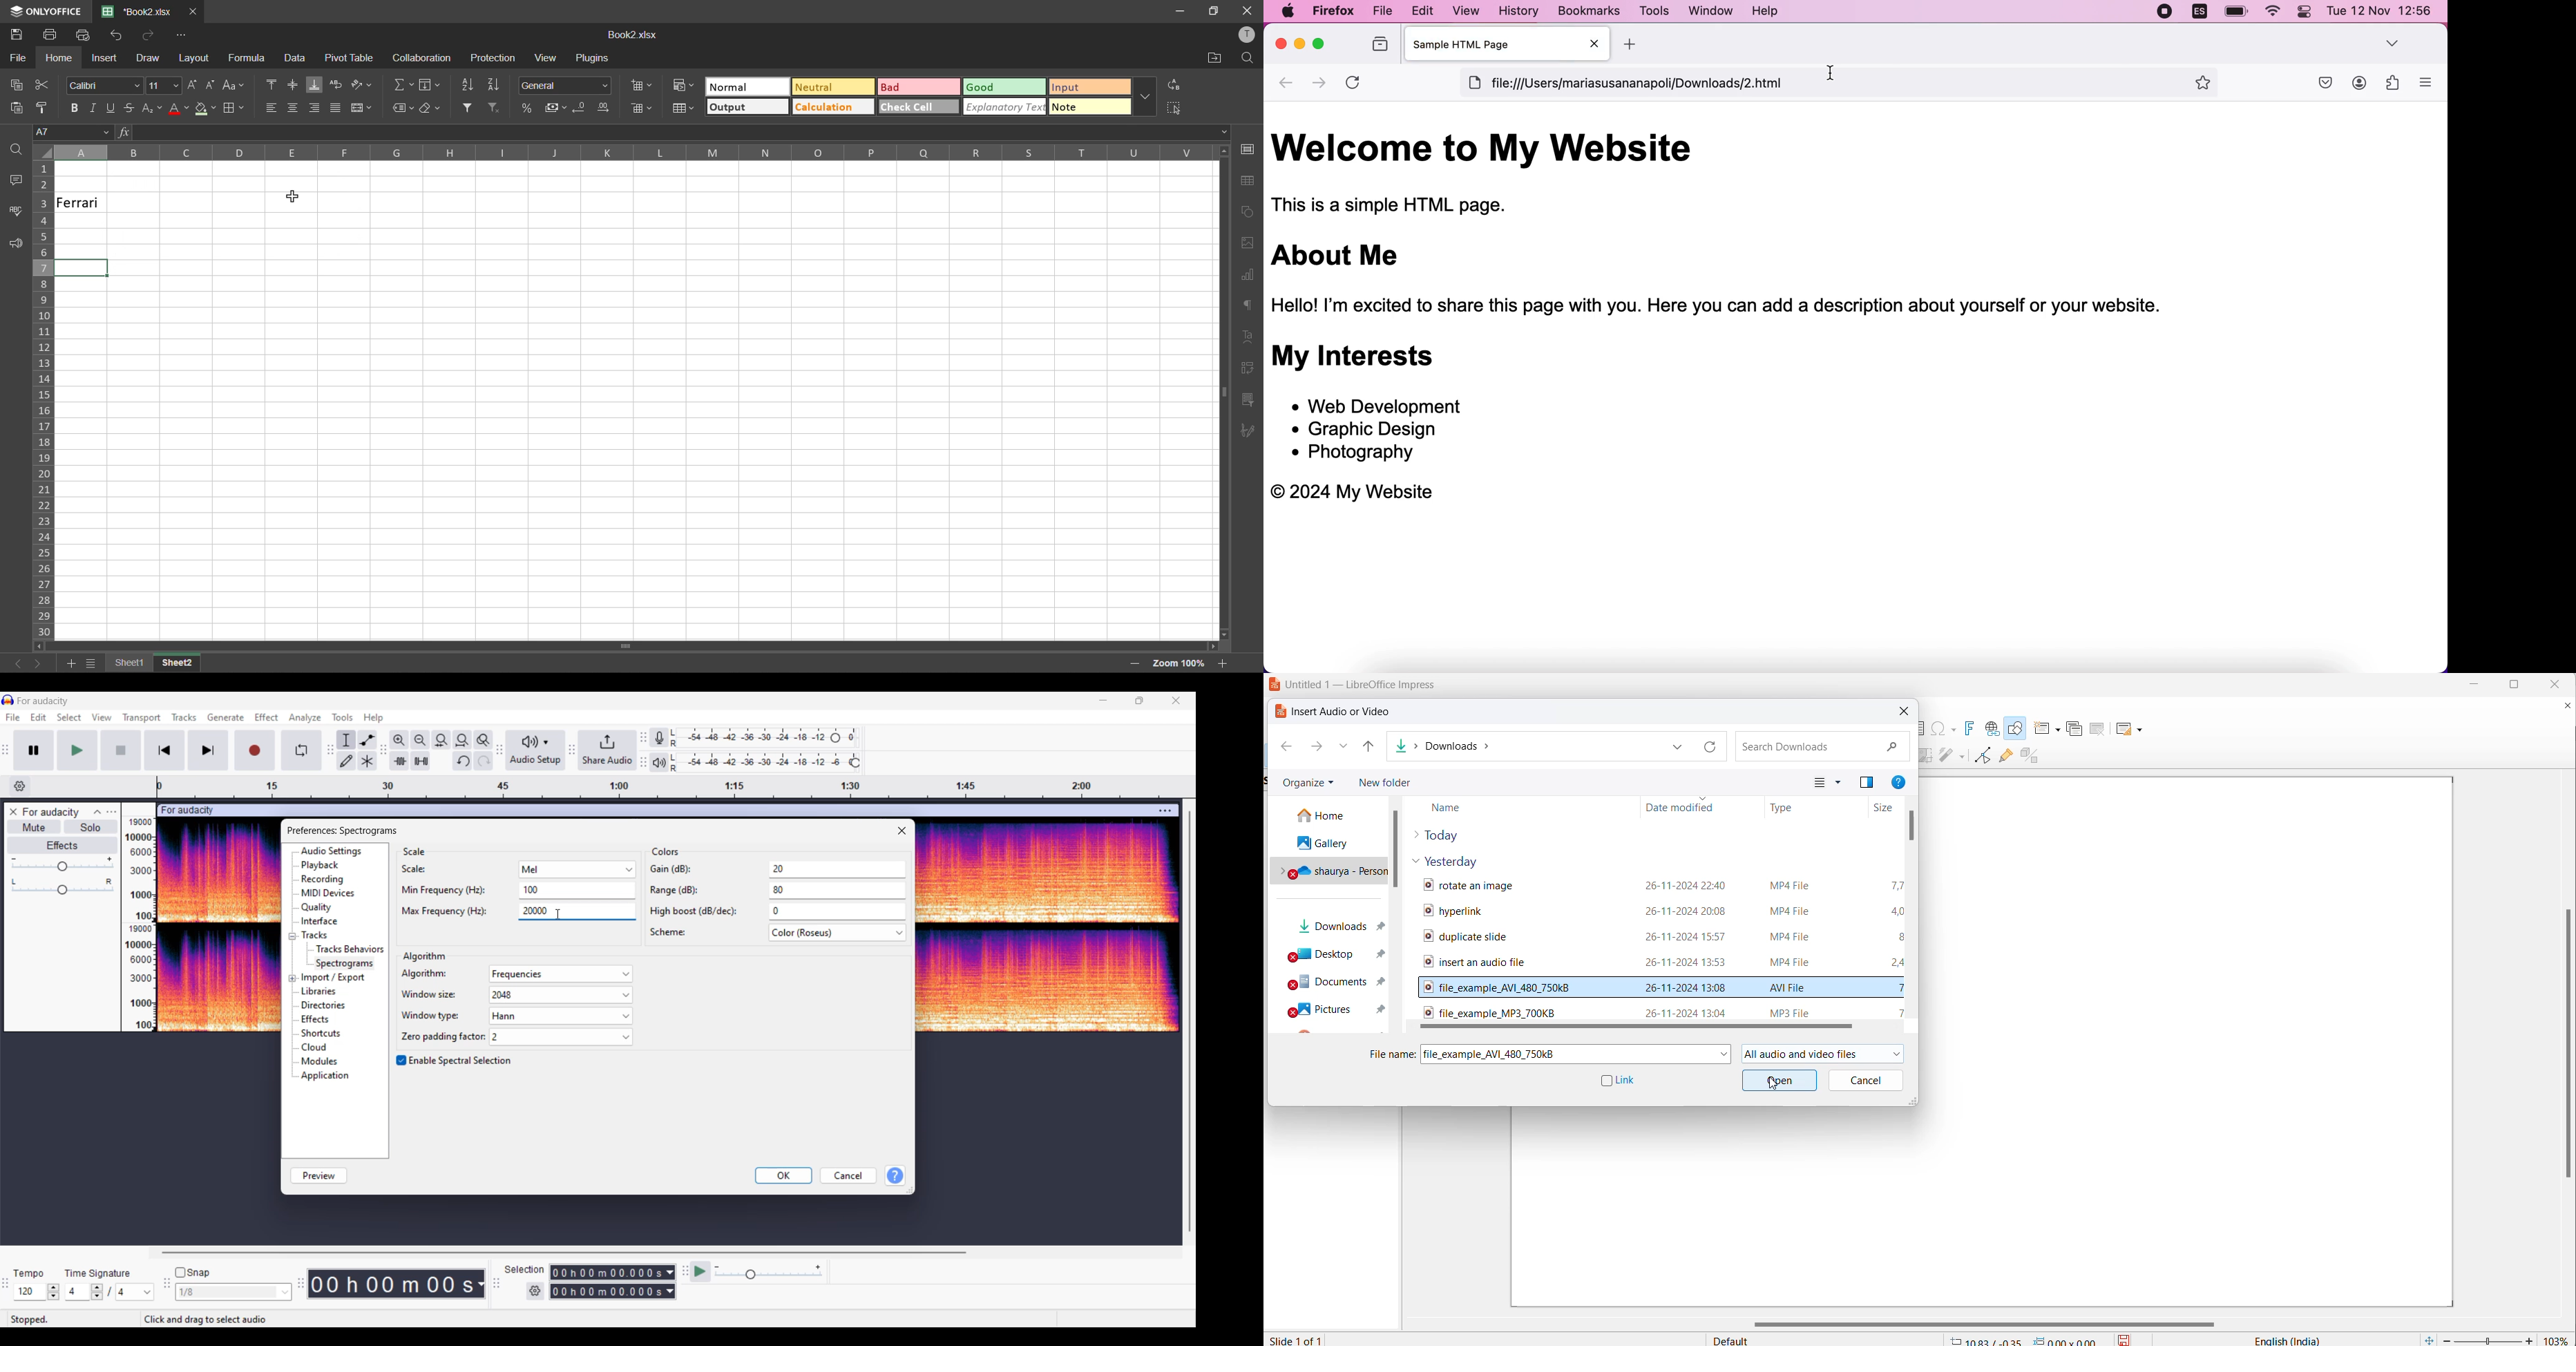 Image resolution: width=2576 pixels, height=1372 pixels. What do you see at coordinates (896, 1175) in the screenshot?
I see `Get help` at bounding box center [896, 1175].